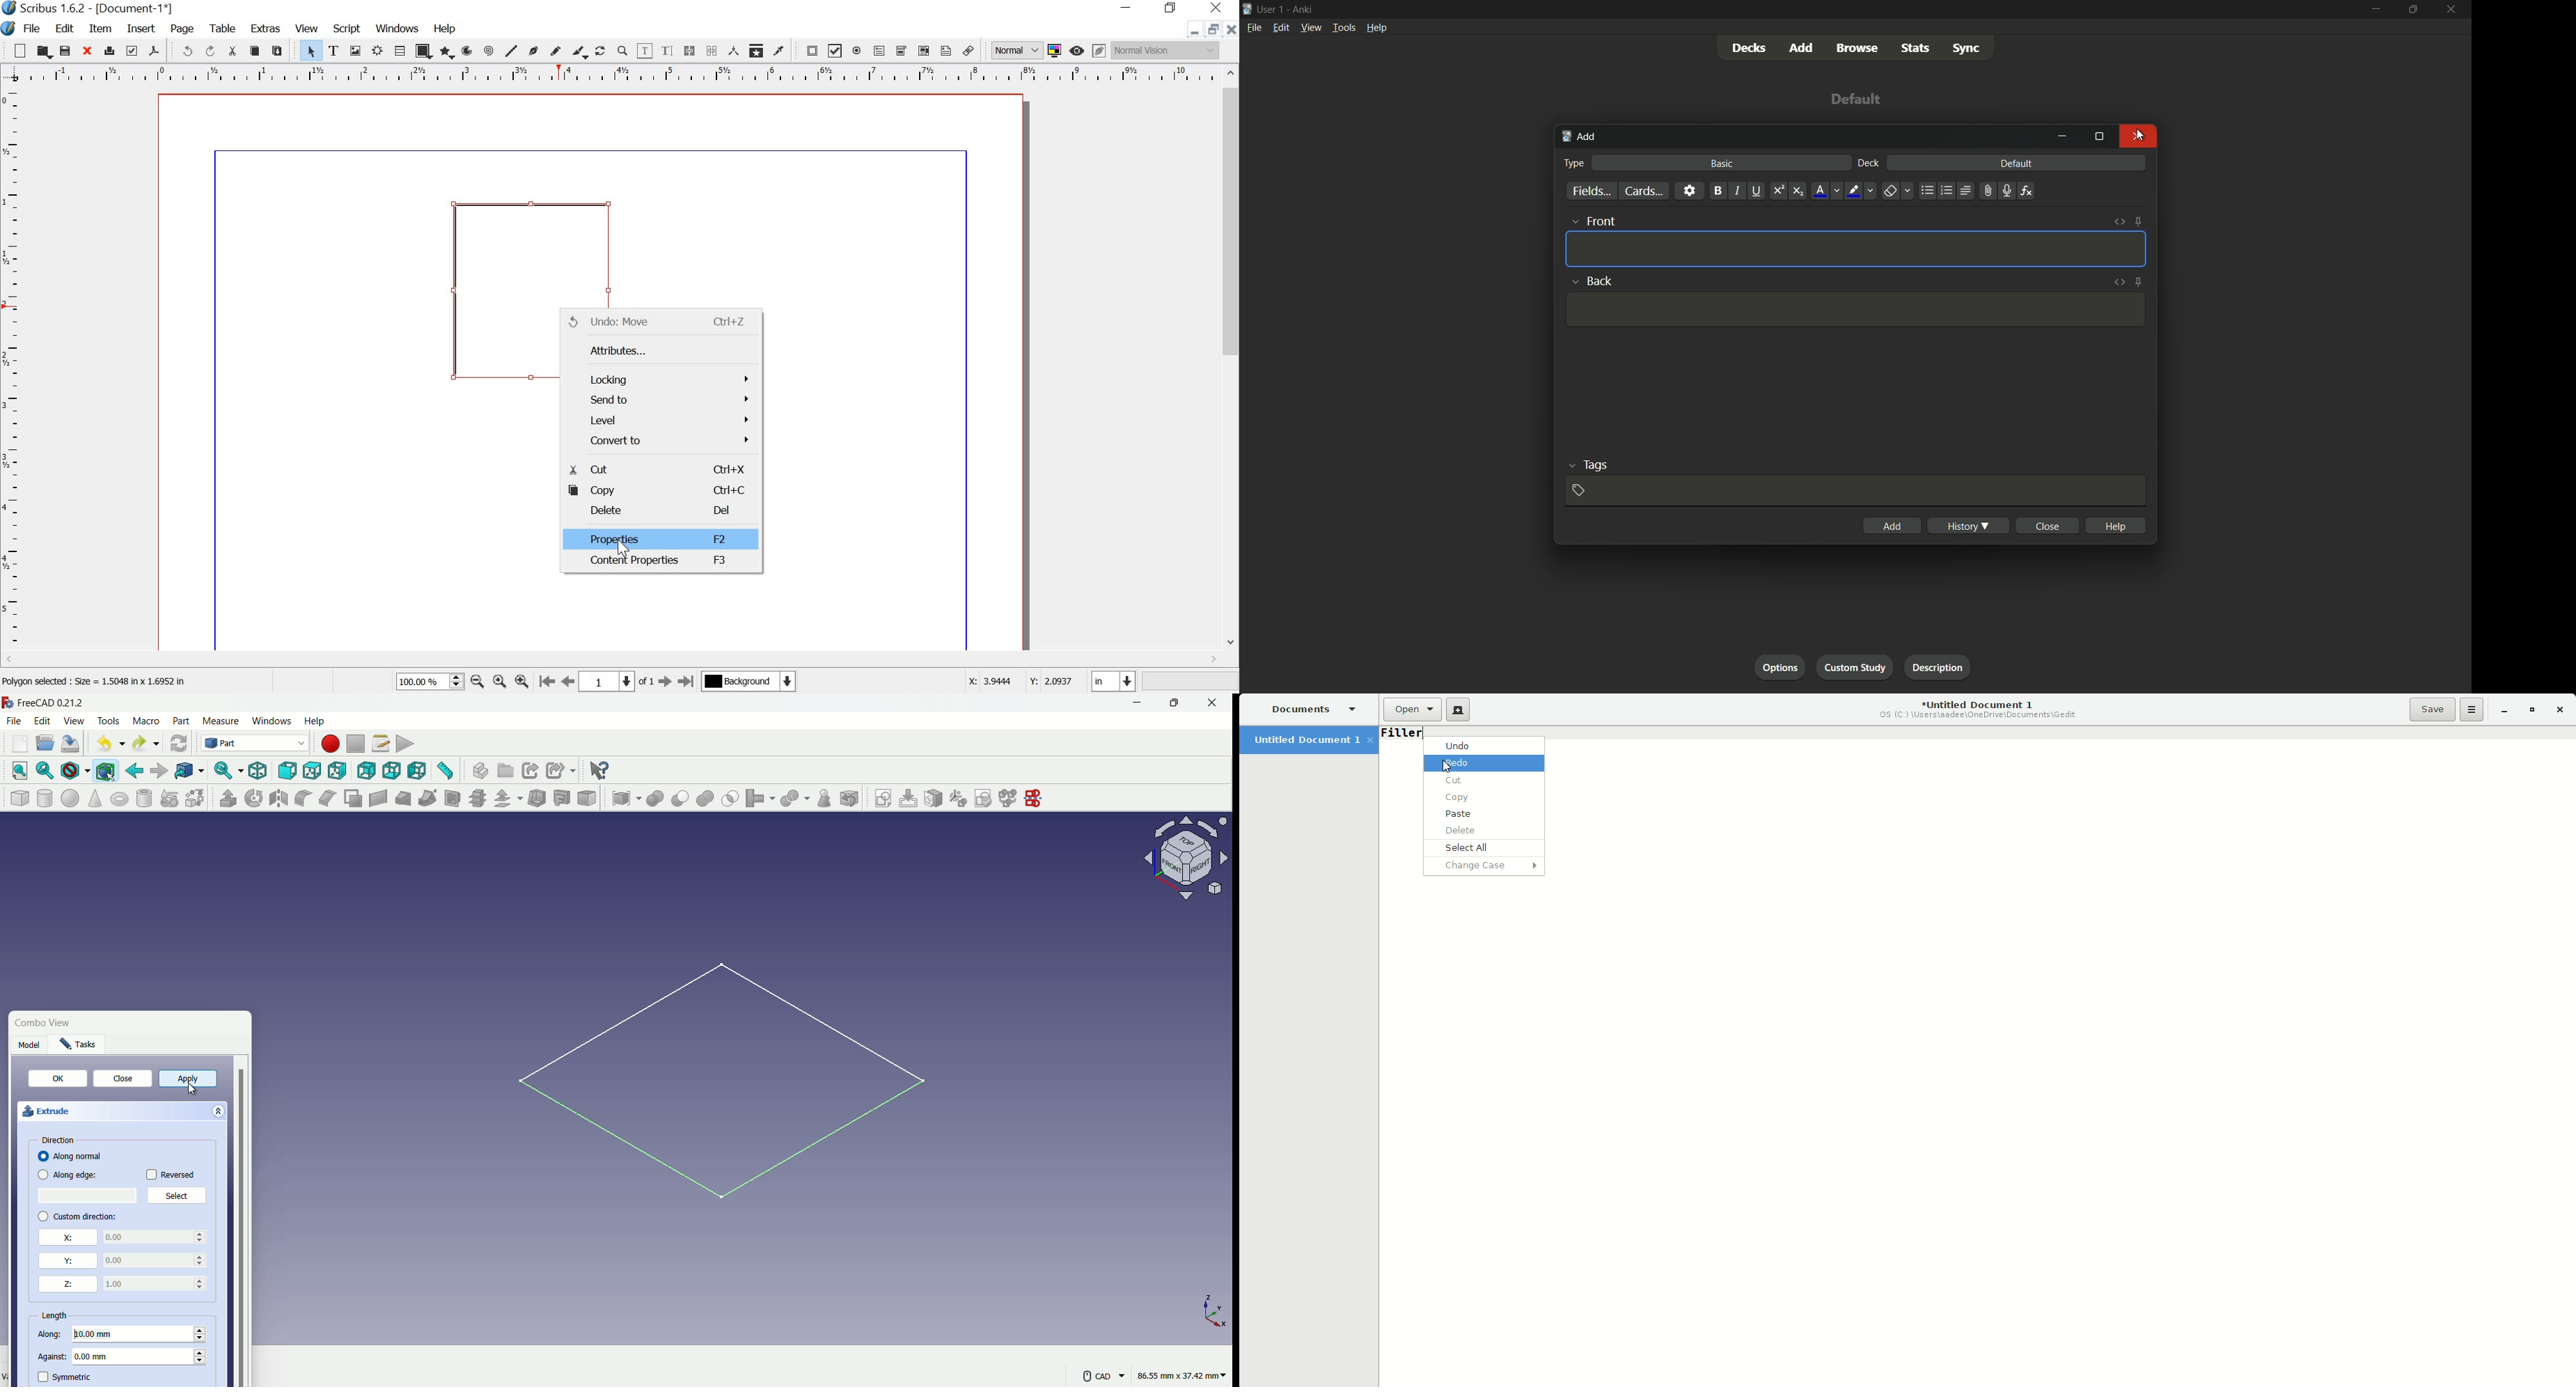 The width and height of the screenshot is (2576, 1400). What do you see at coordinates (598, 770) in the screenshot?
I see `help extension` at bounding box center [598, 770].